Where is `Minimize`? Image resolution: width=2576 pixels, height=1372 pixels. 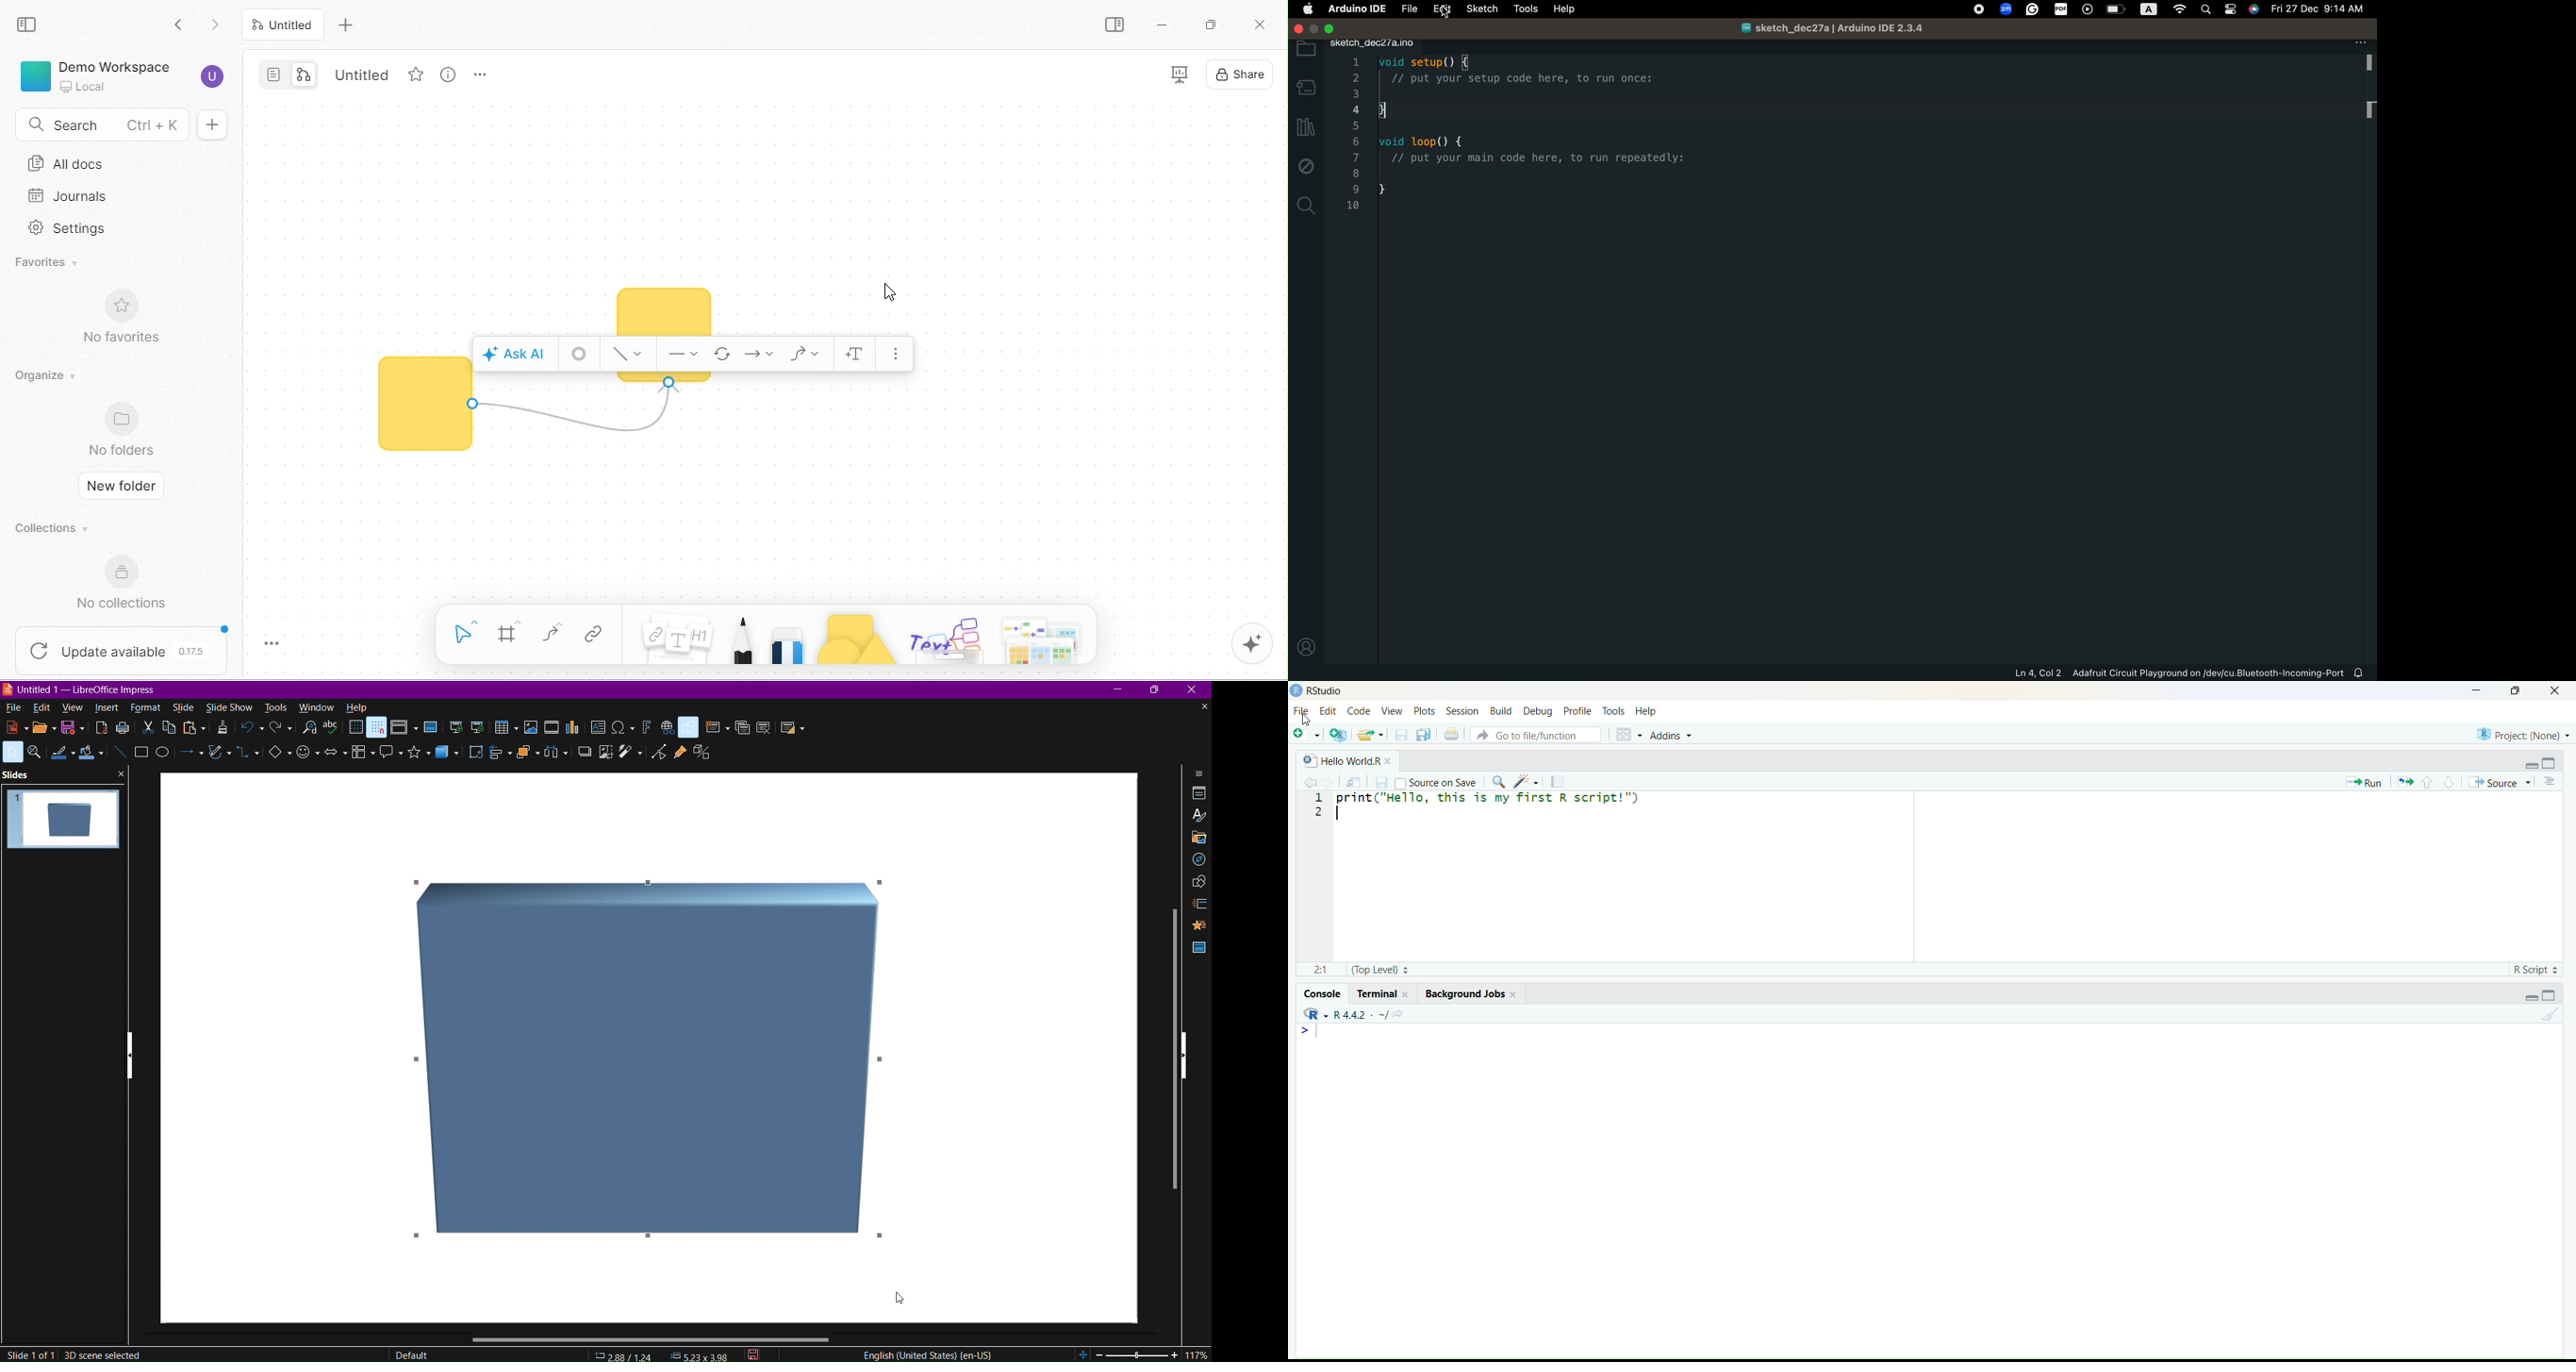 Minimize is located at coordinates (1120, 690).